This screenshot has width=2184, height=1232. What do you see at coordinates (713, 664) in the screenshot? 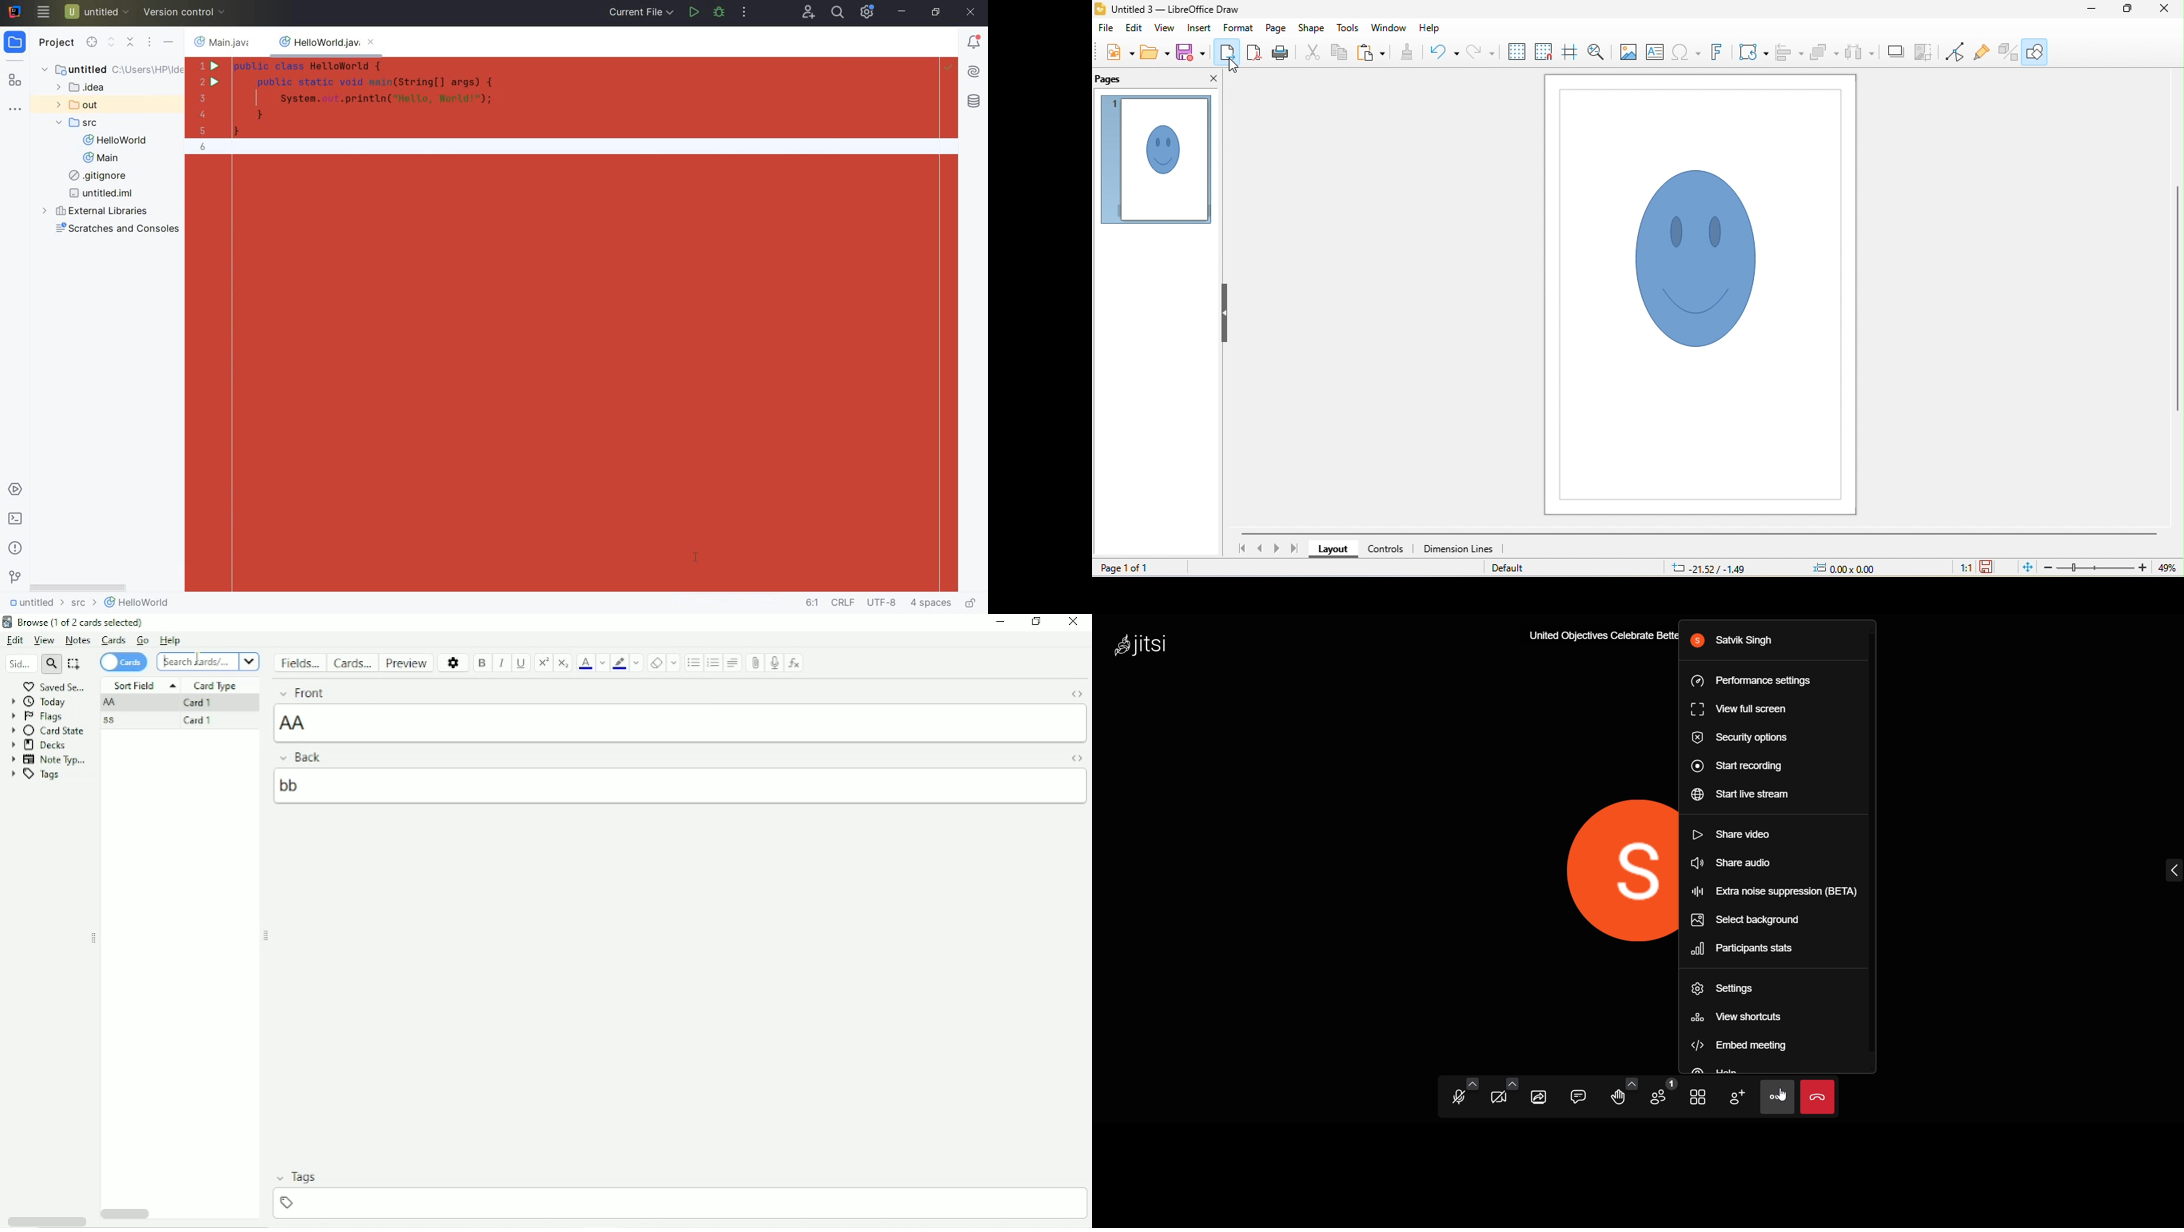
I see `Ordered list` at bounding box center [713, 664].